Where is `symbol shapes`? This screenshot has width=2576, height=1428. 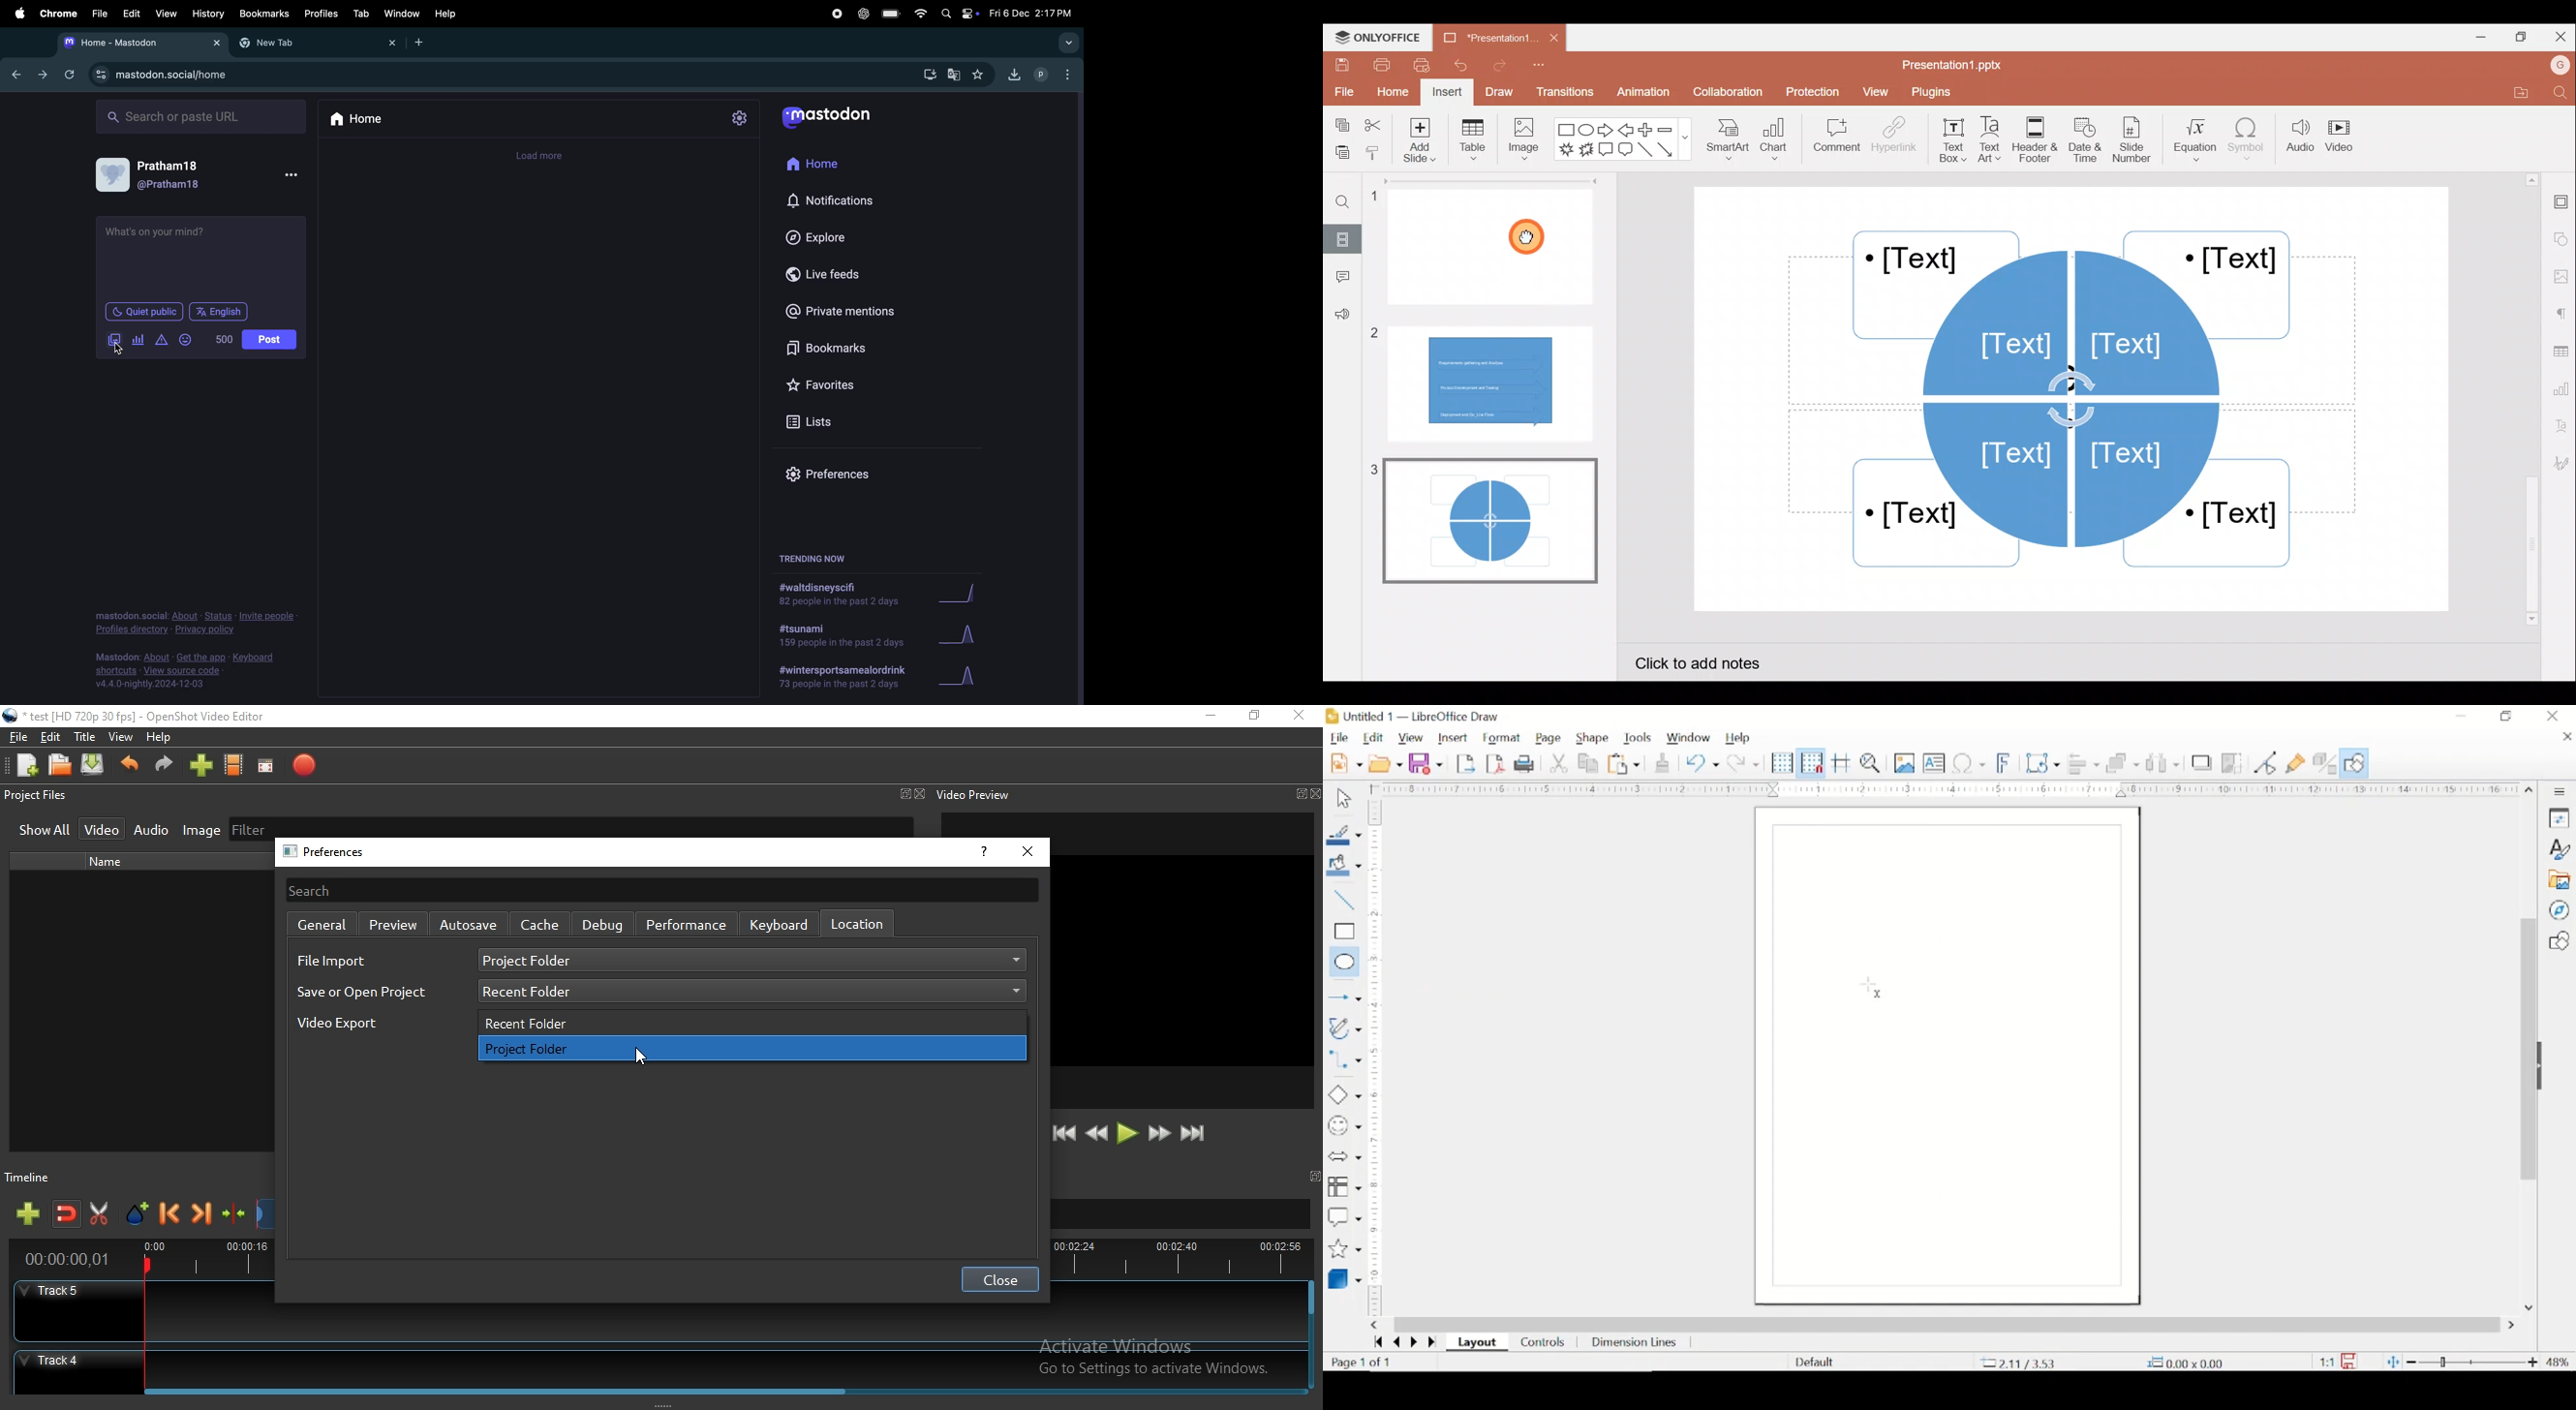 symbol shapes is located at coordinates (1344, 1126).